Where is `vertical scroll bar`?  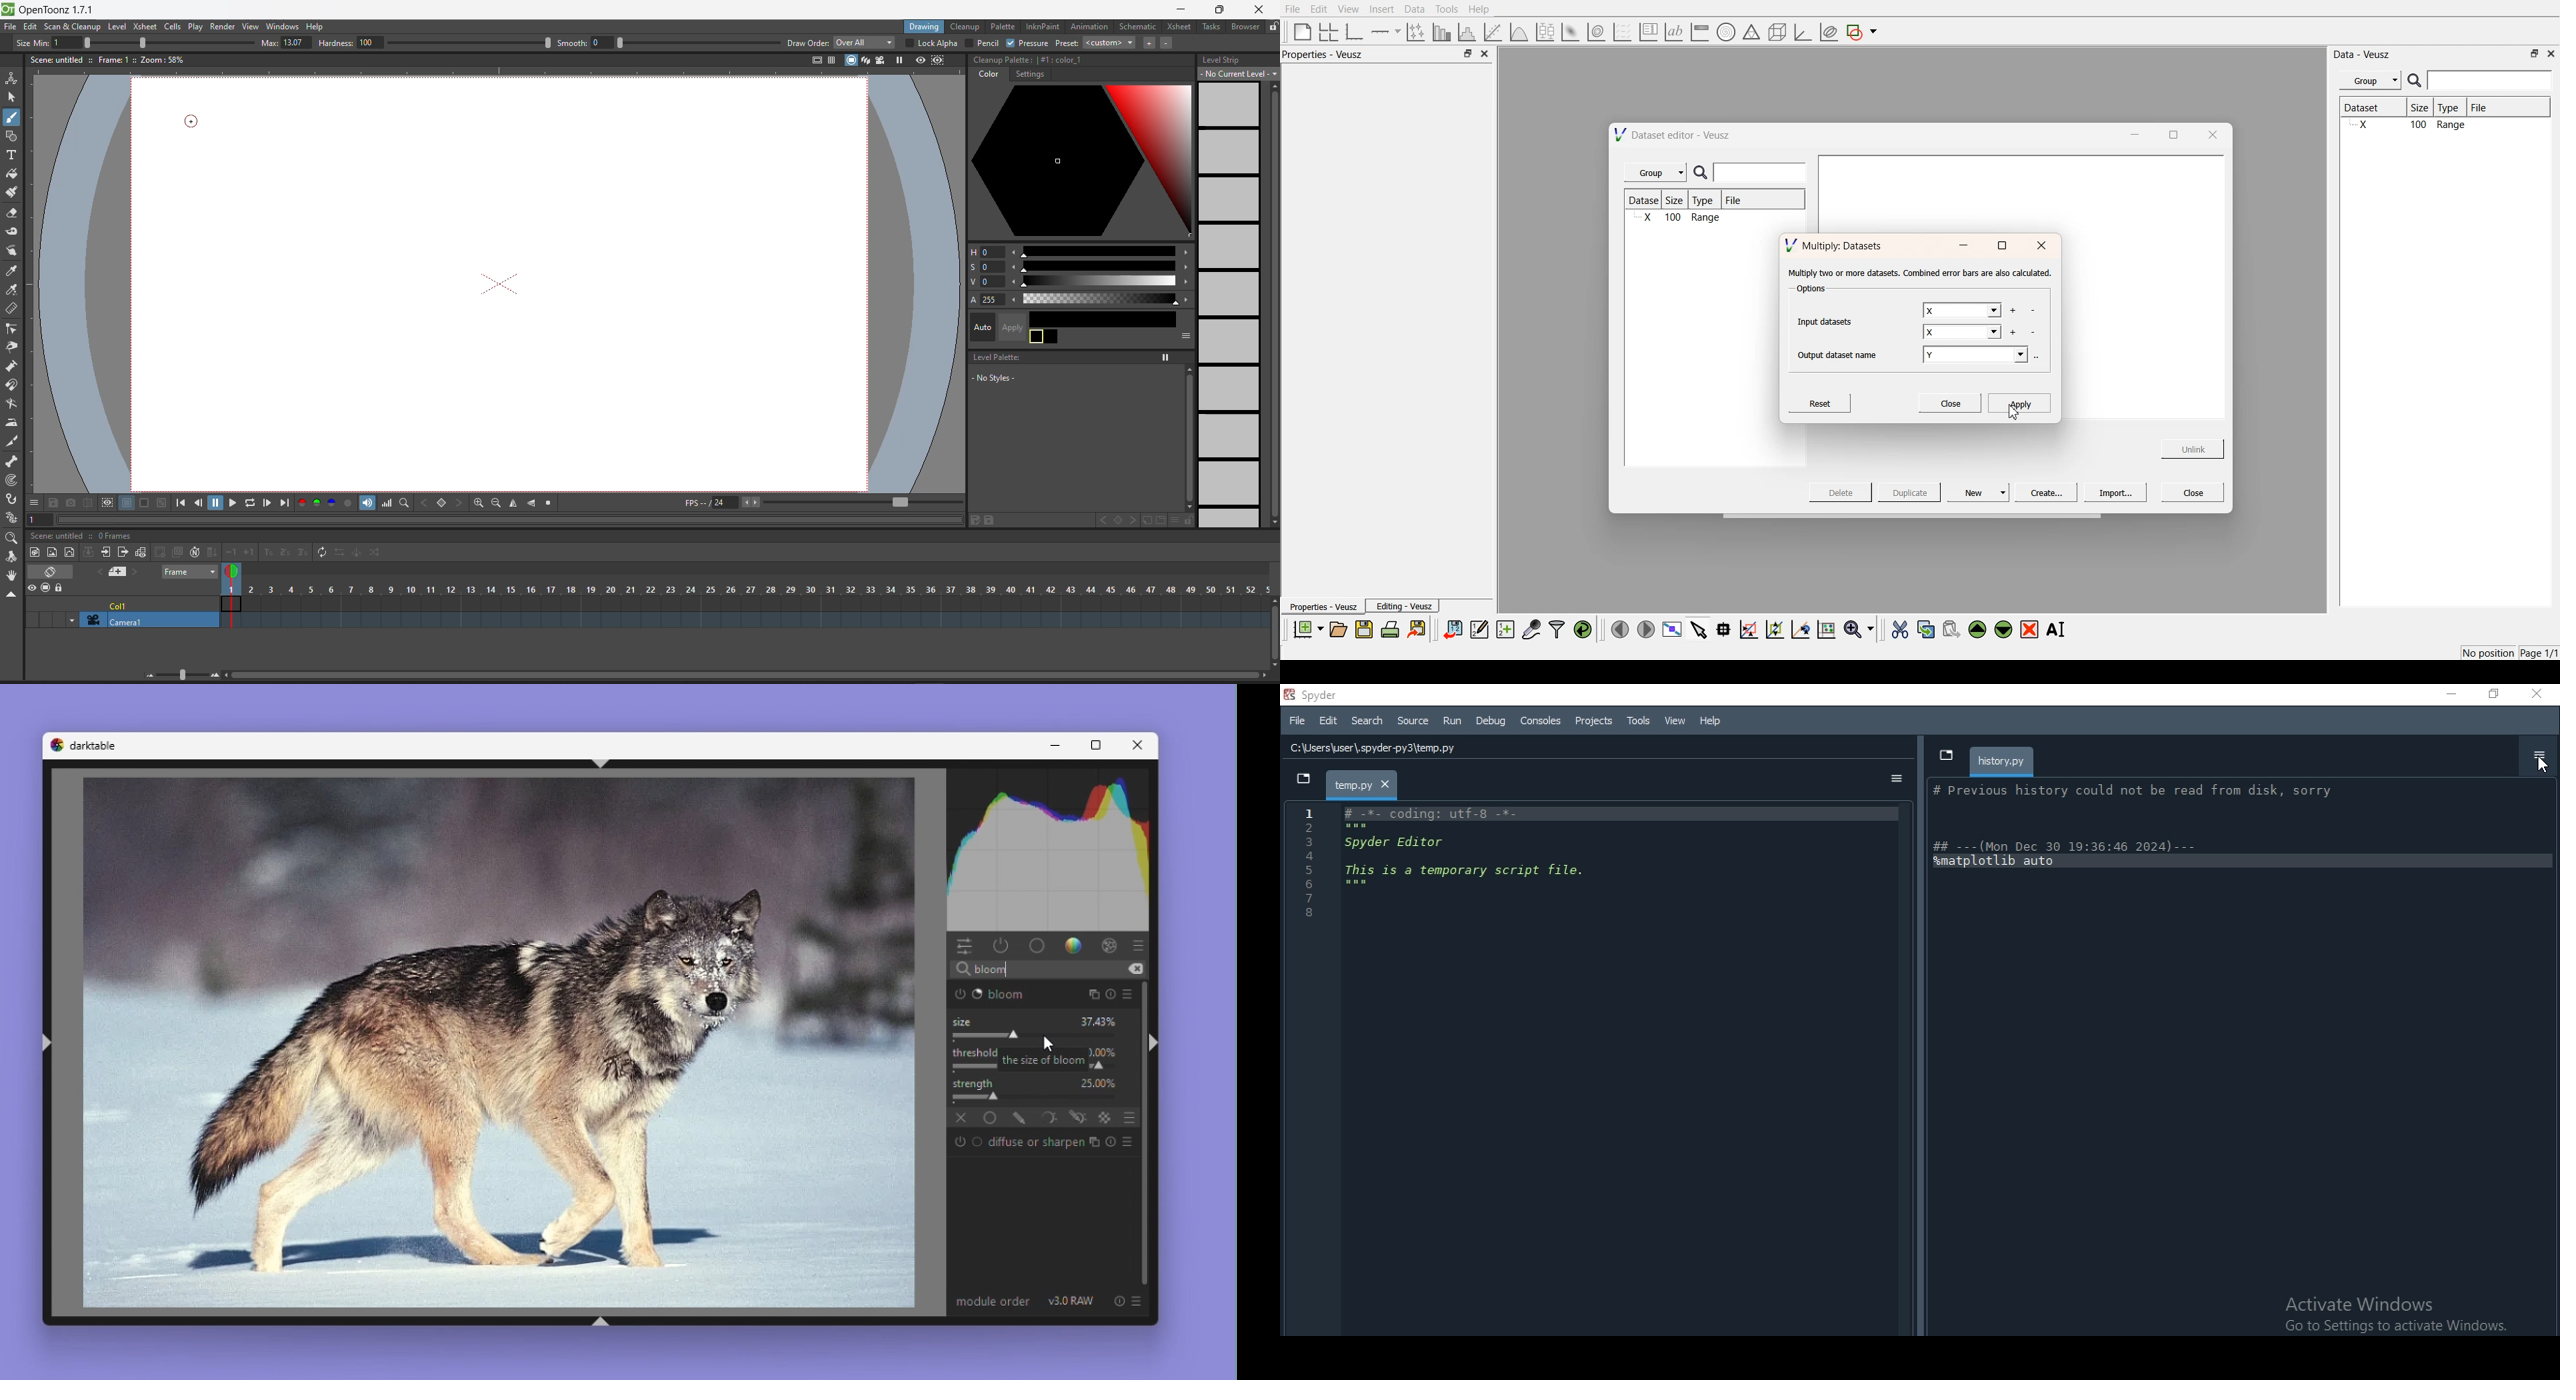 vertical scroll bar is located at coordinates (1189, 438).